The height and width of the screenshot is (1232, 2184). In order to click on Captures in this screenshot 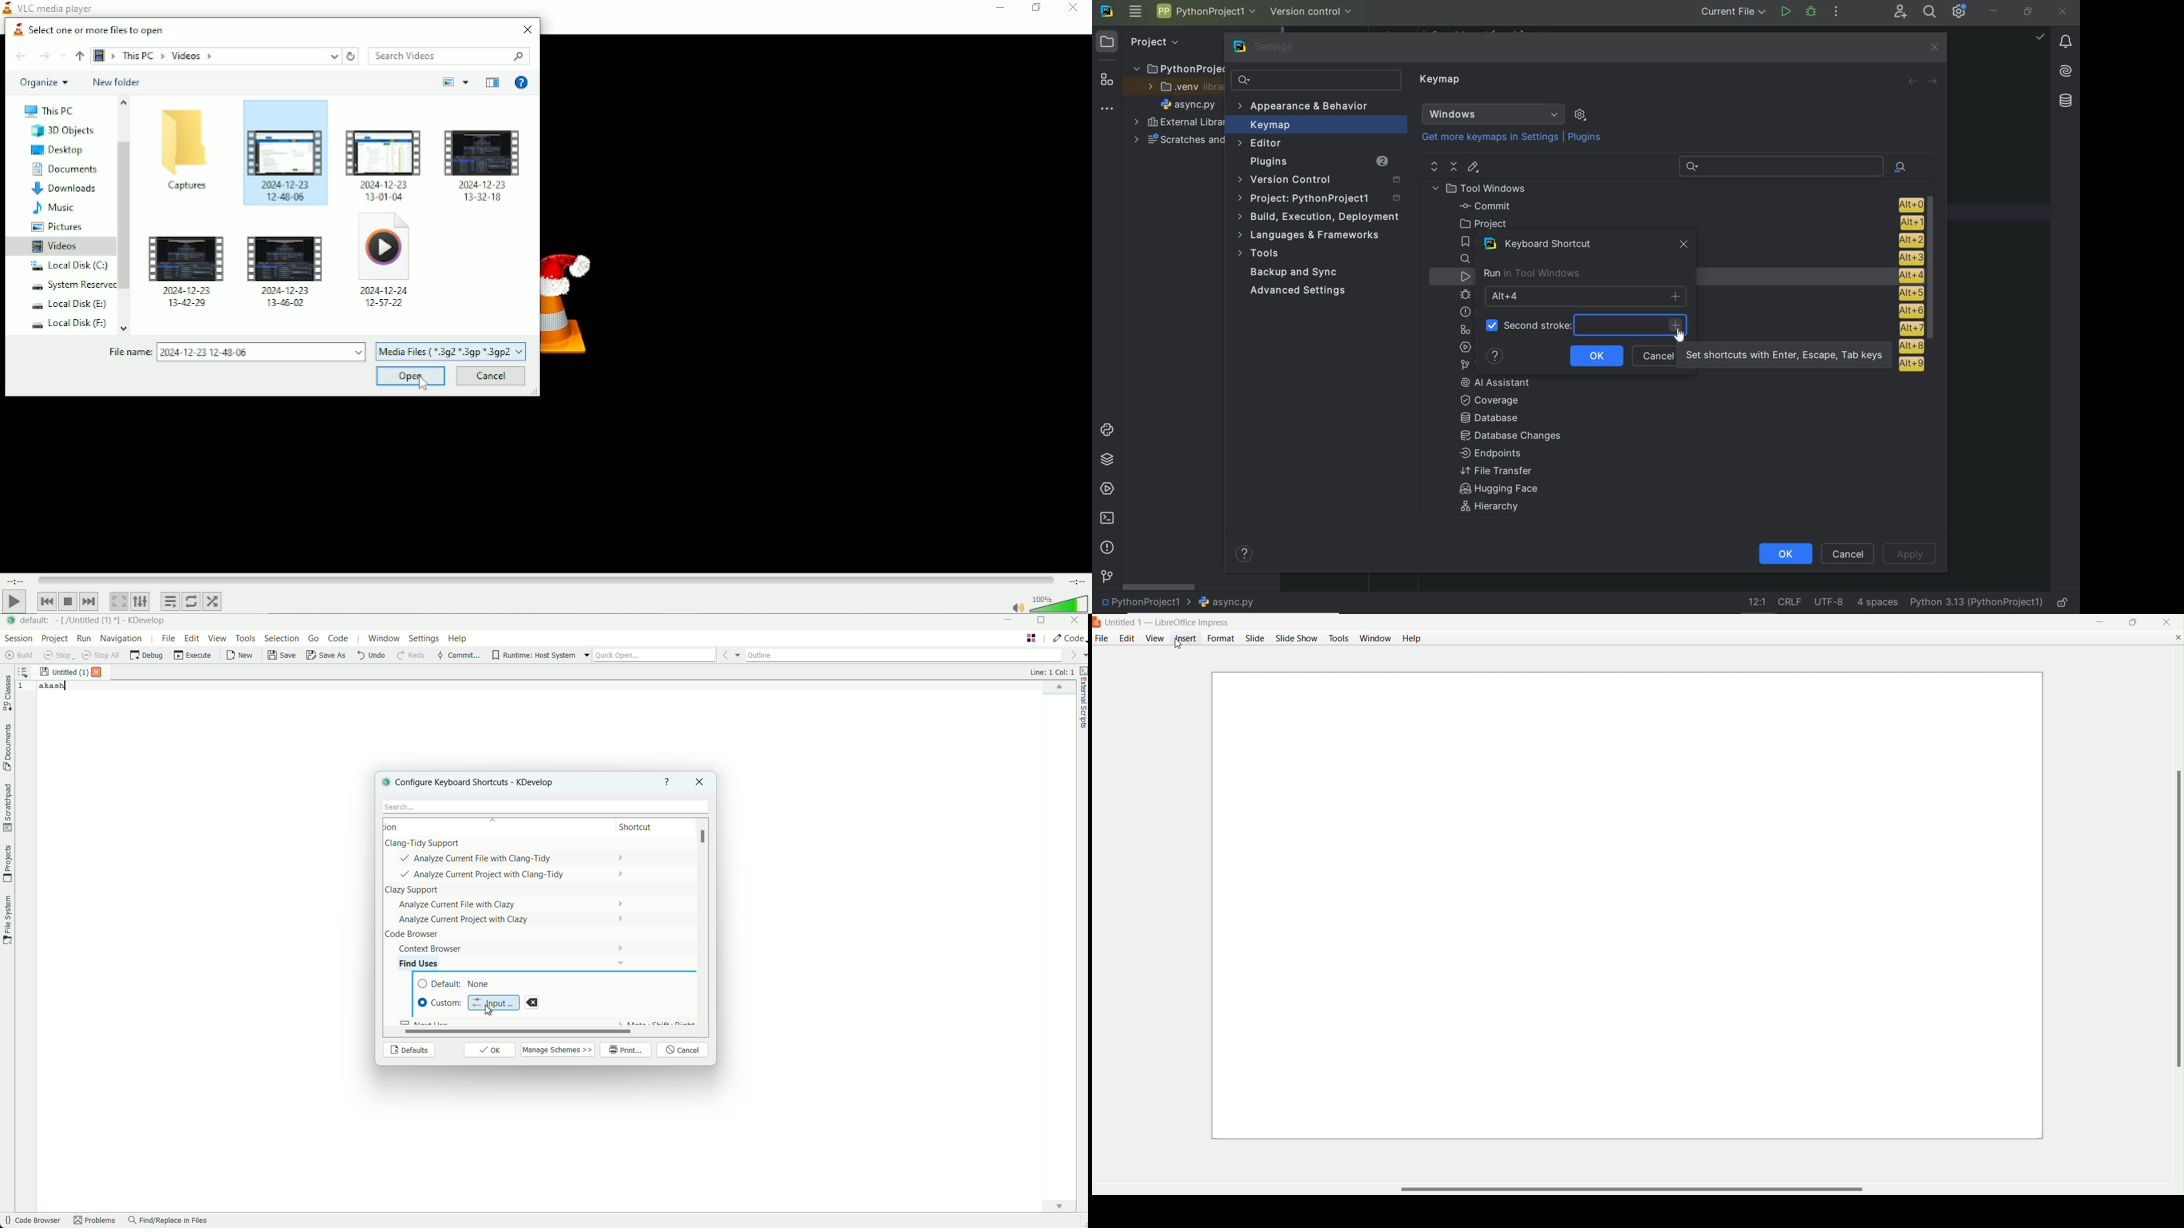, I will do `click(185, 151)`.